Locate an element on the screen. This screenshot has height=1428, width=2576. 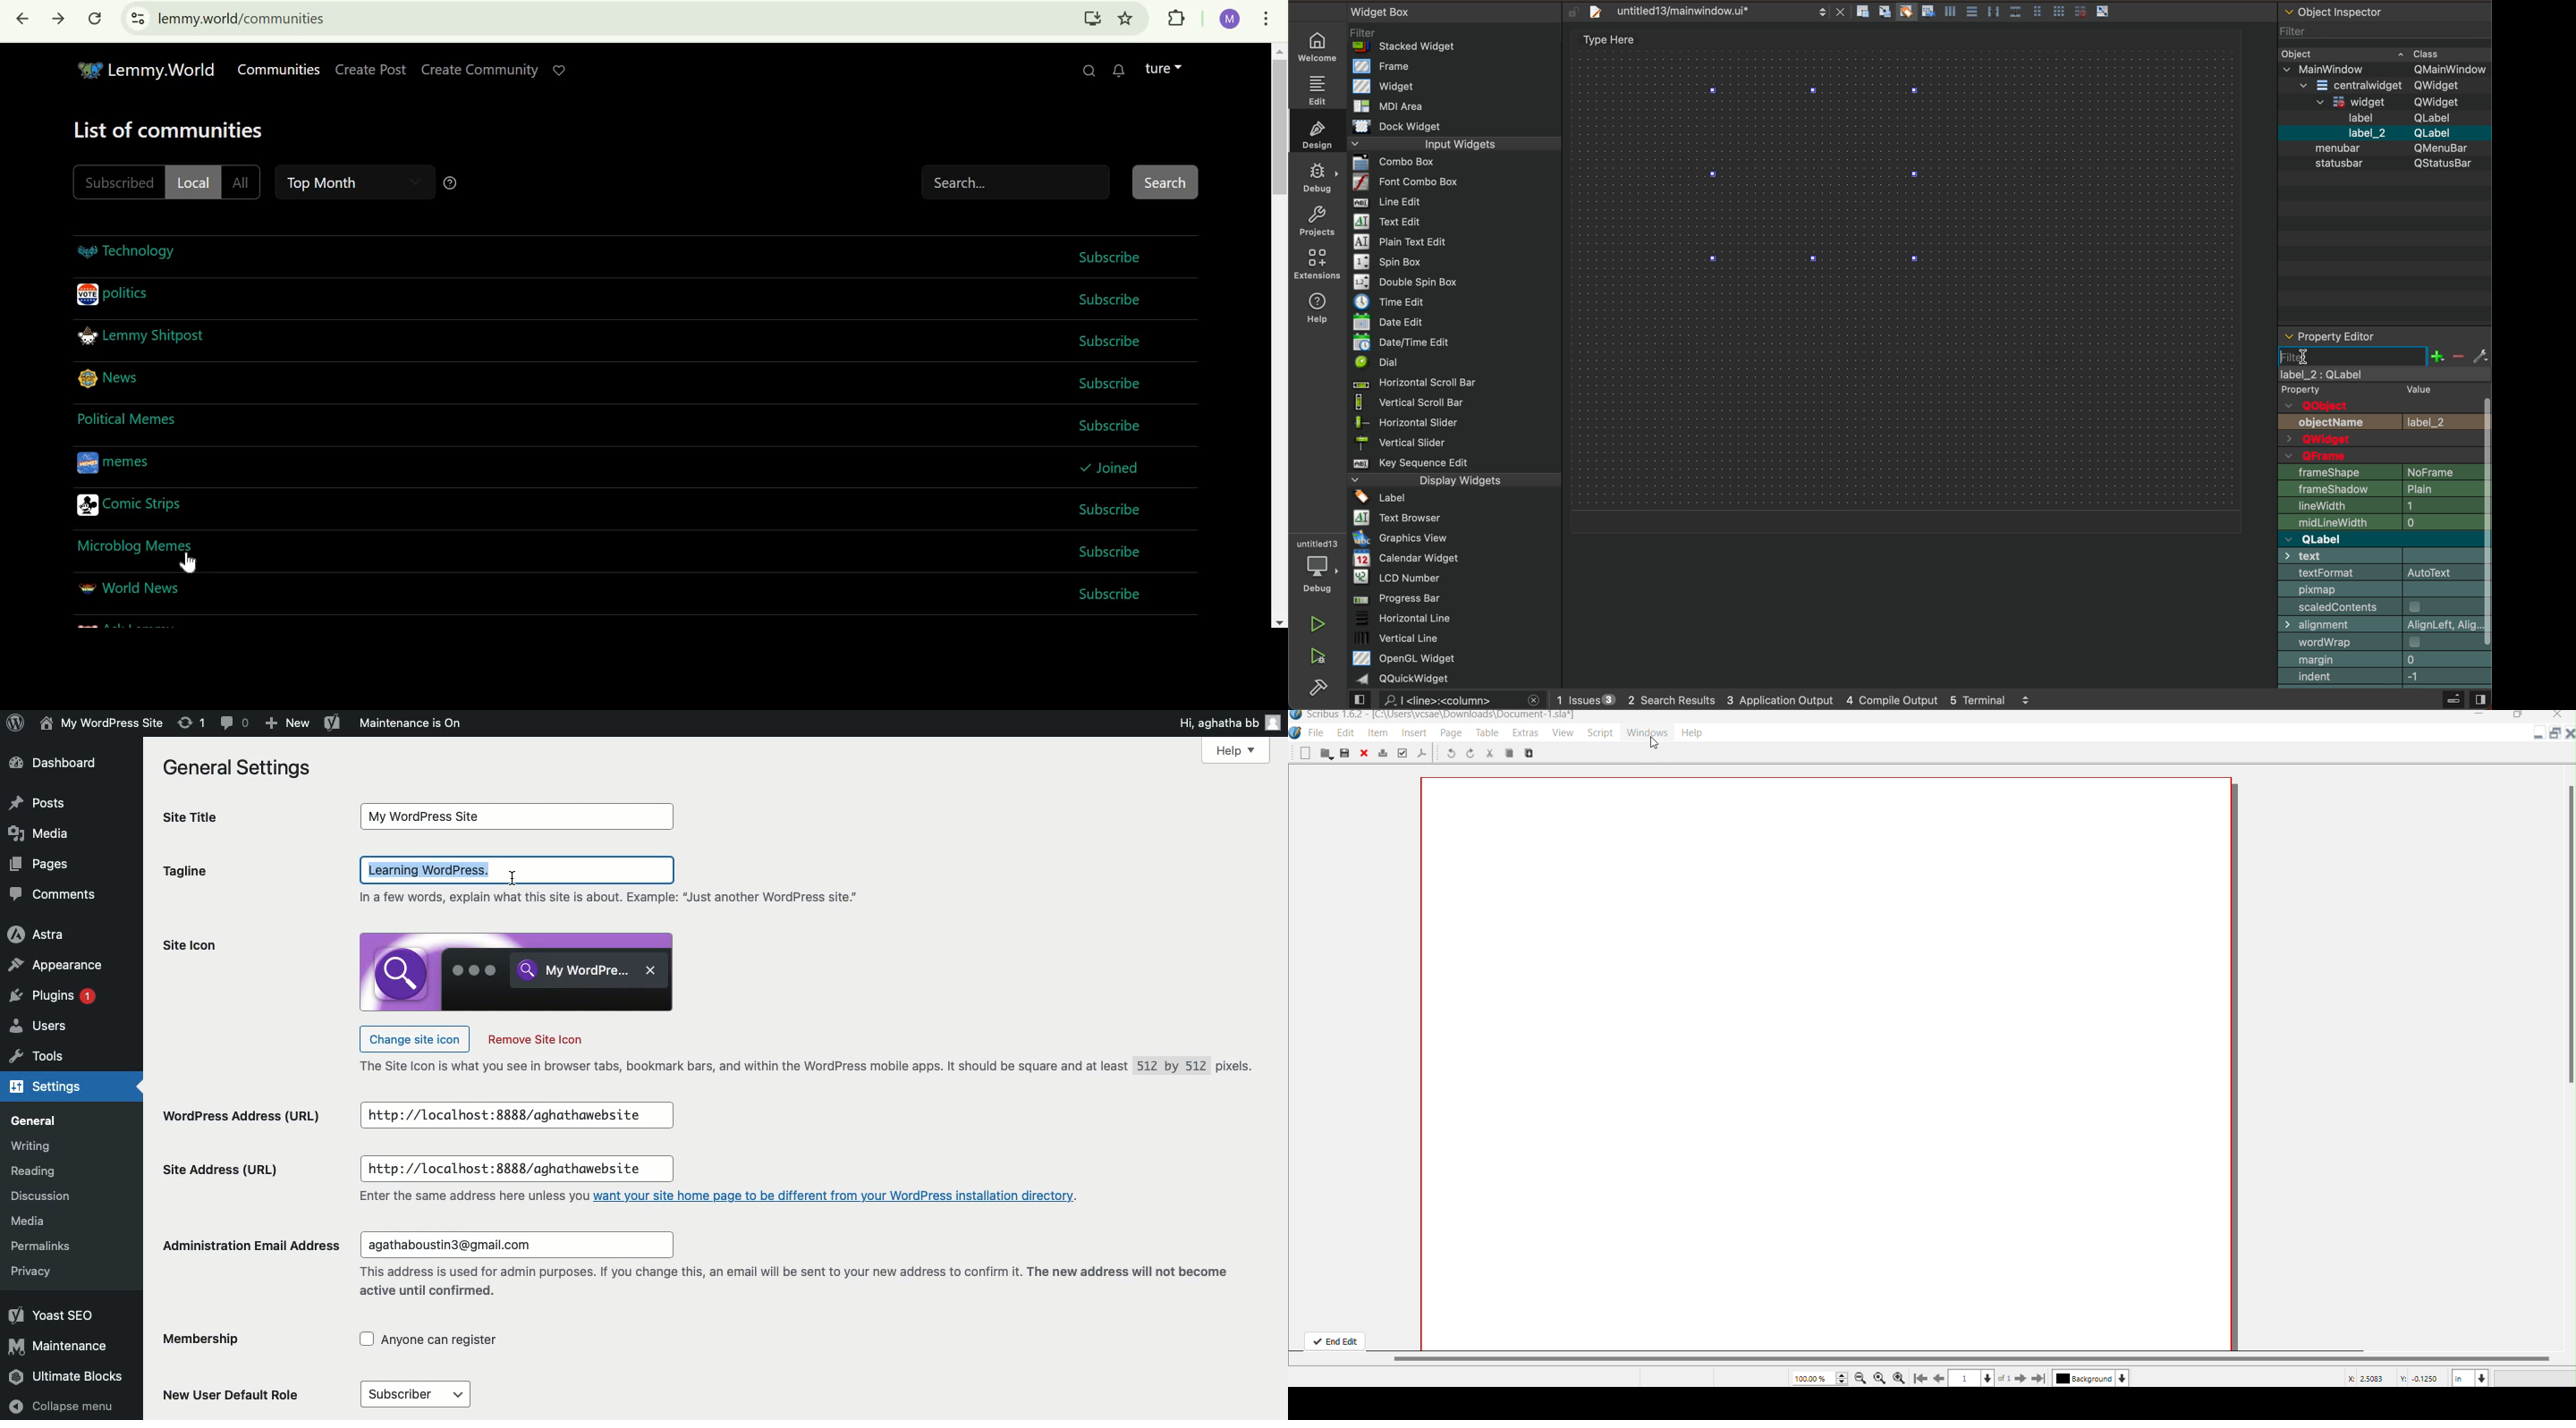
projects is located at coordinates (1316, 219).